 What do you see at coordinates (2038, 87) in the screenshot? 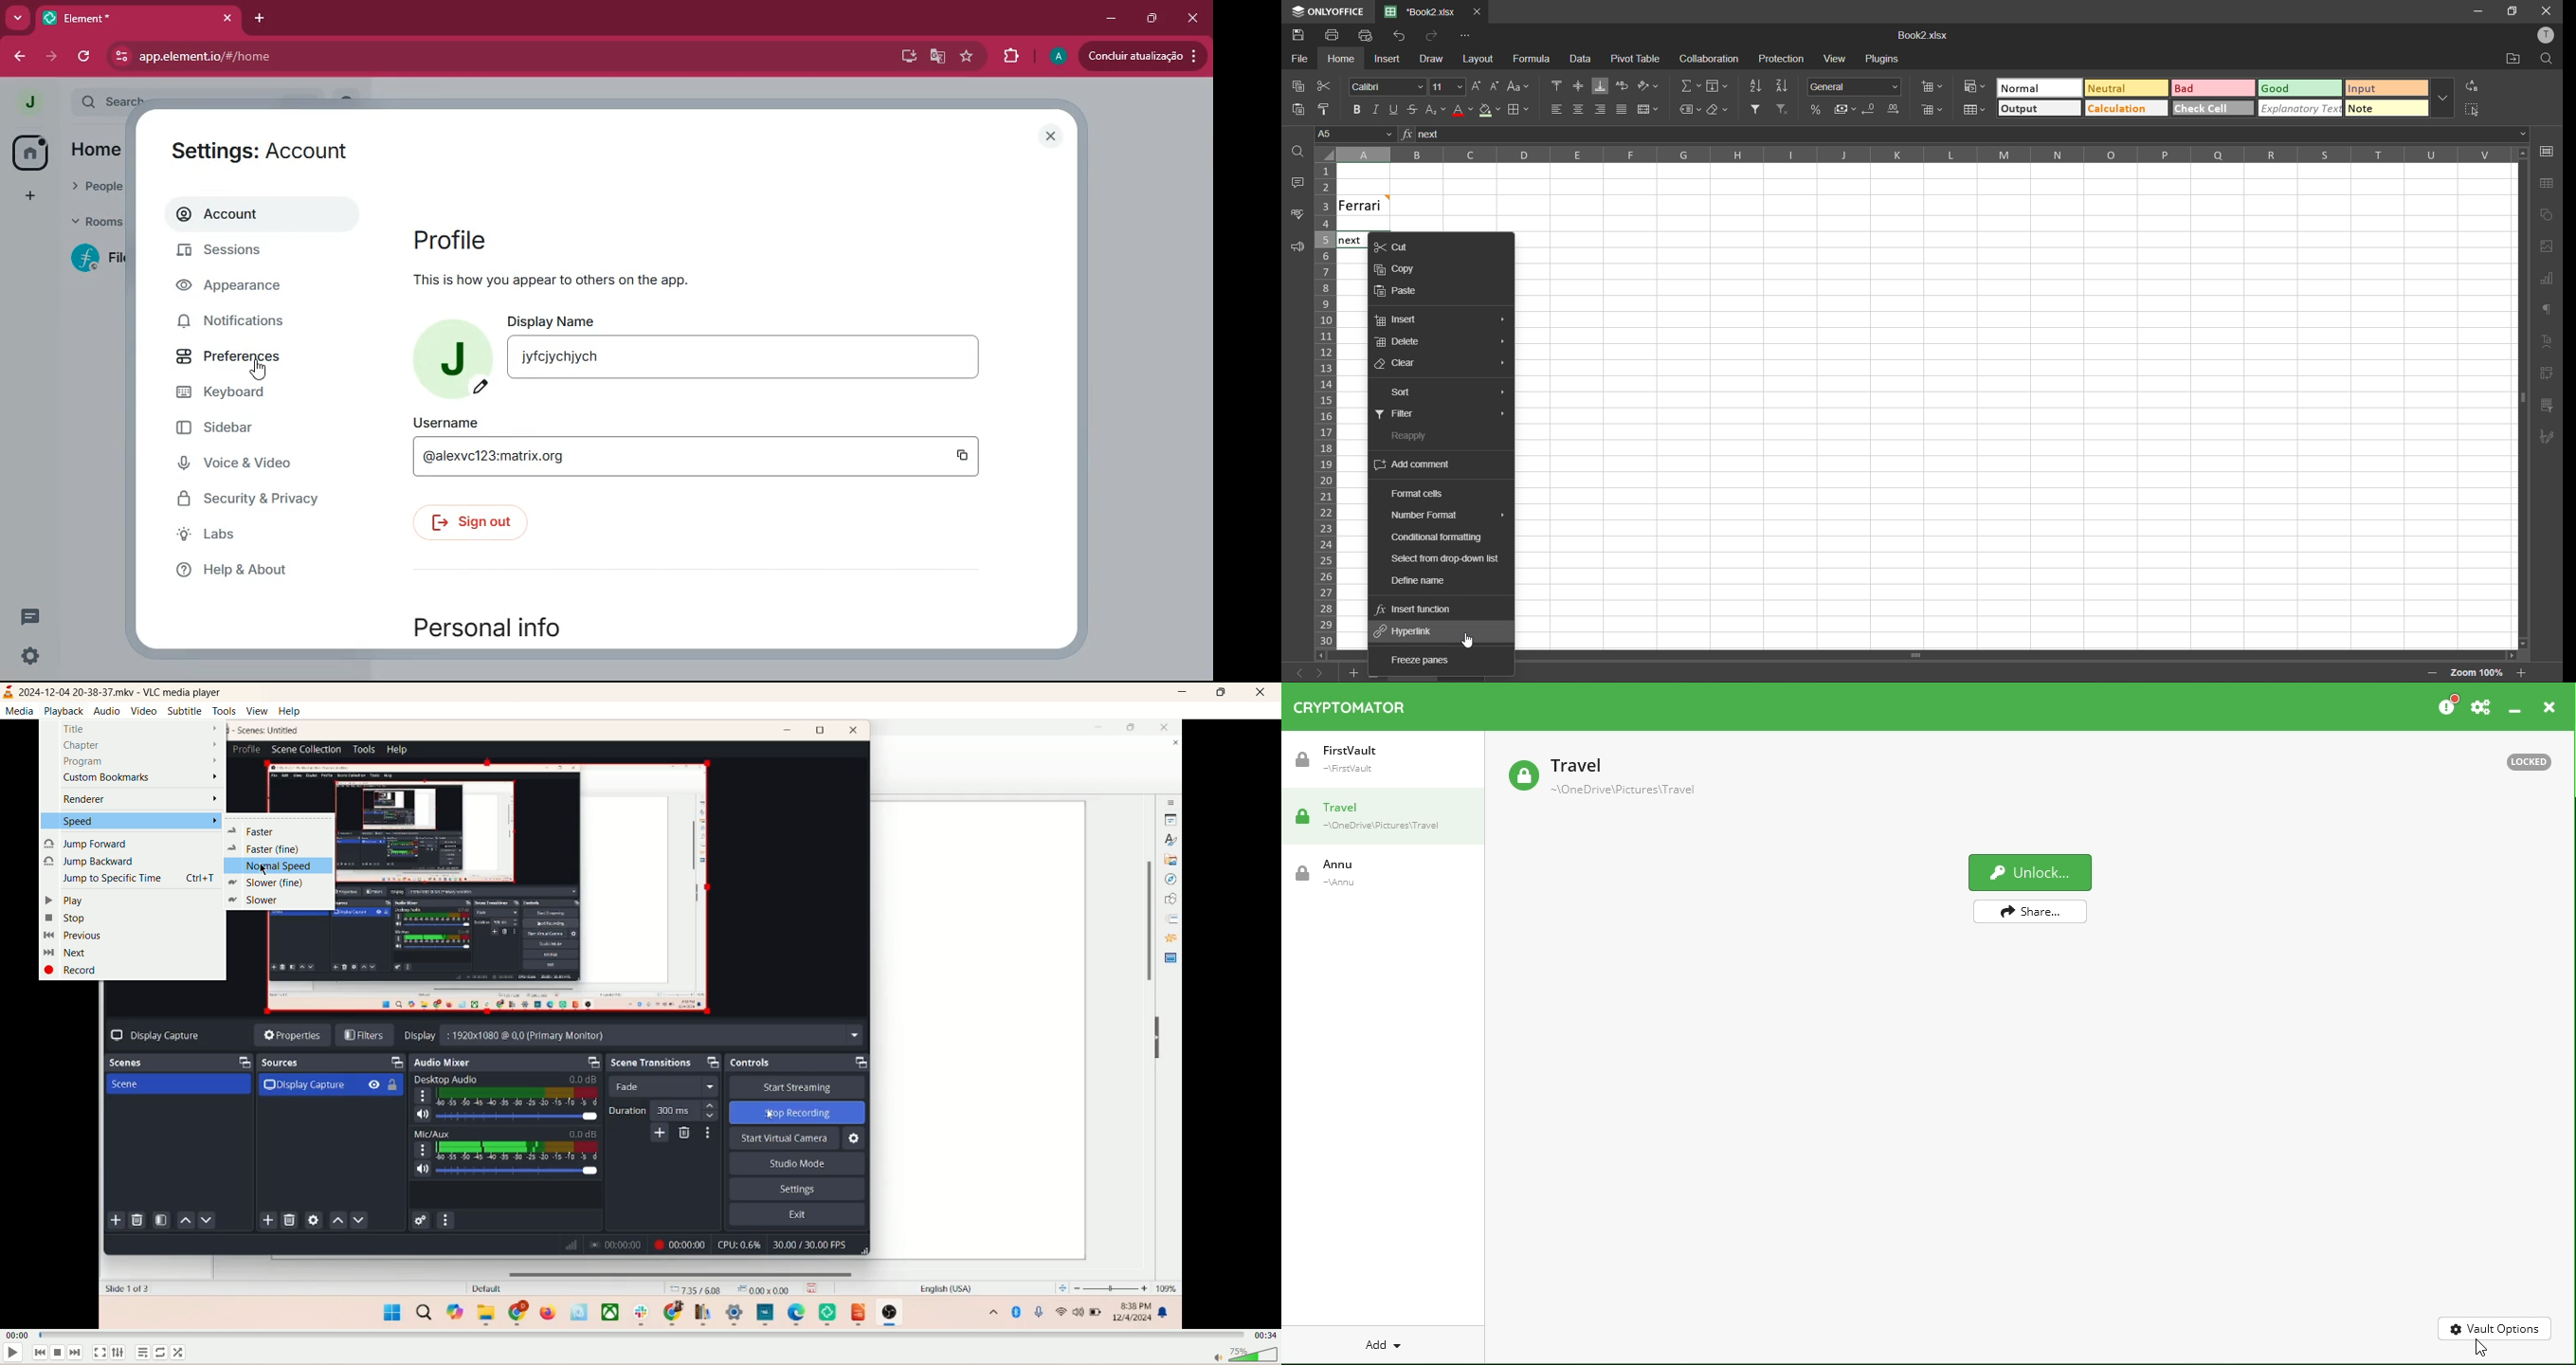
I see `normal` at bounding box center [2038, 87].